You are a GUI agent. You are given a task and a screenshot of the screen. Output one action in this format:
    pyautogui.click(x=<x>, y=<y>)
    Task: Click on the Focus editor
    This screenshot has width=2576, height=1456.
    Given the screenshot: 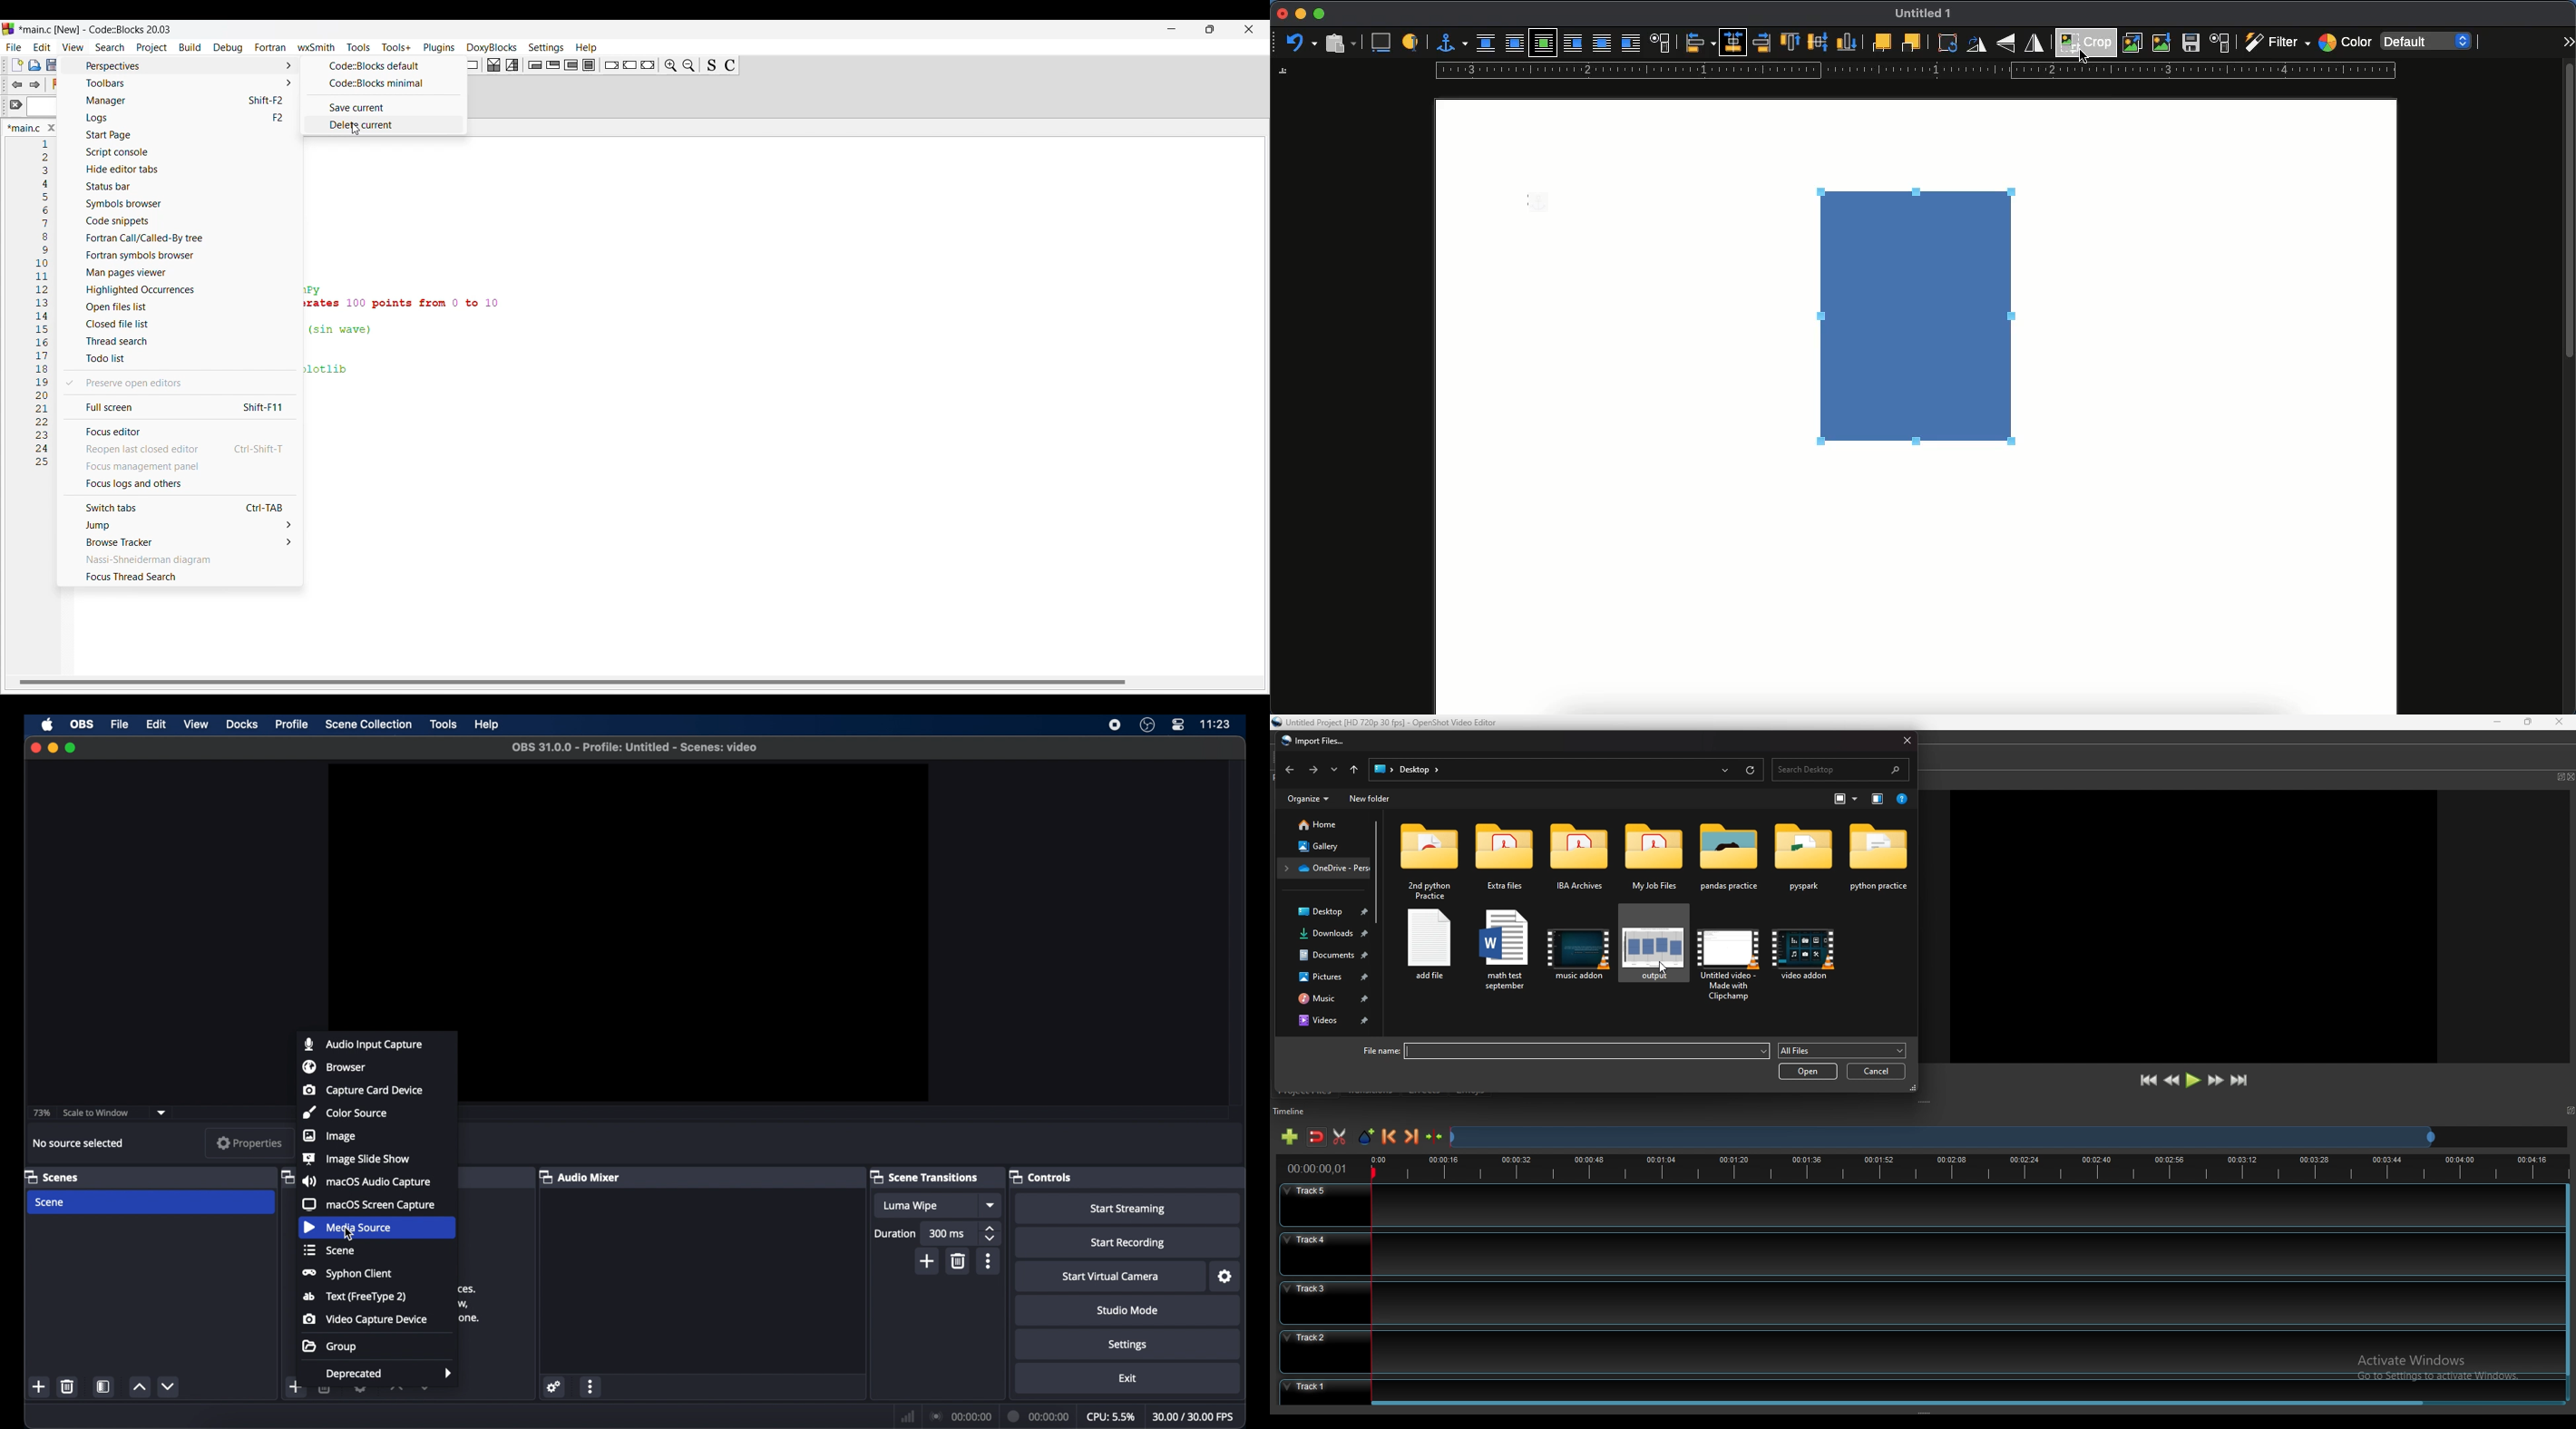 What is the action you would take?
    pyautogui.click(x=179, y=431)
    